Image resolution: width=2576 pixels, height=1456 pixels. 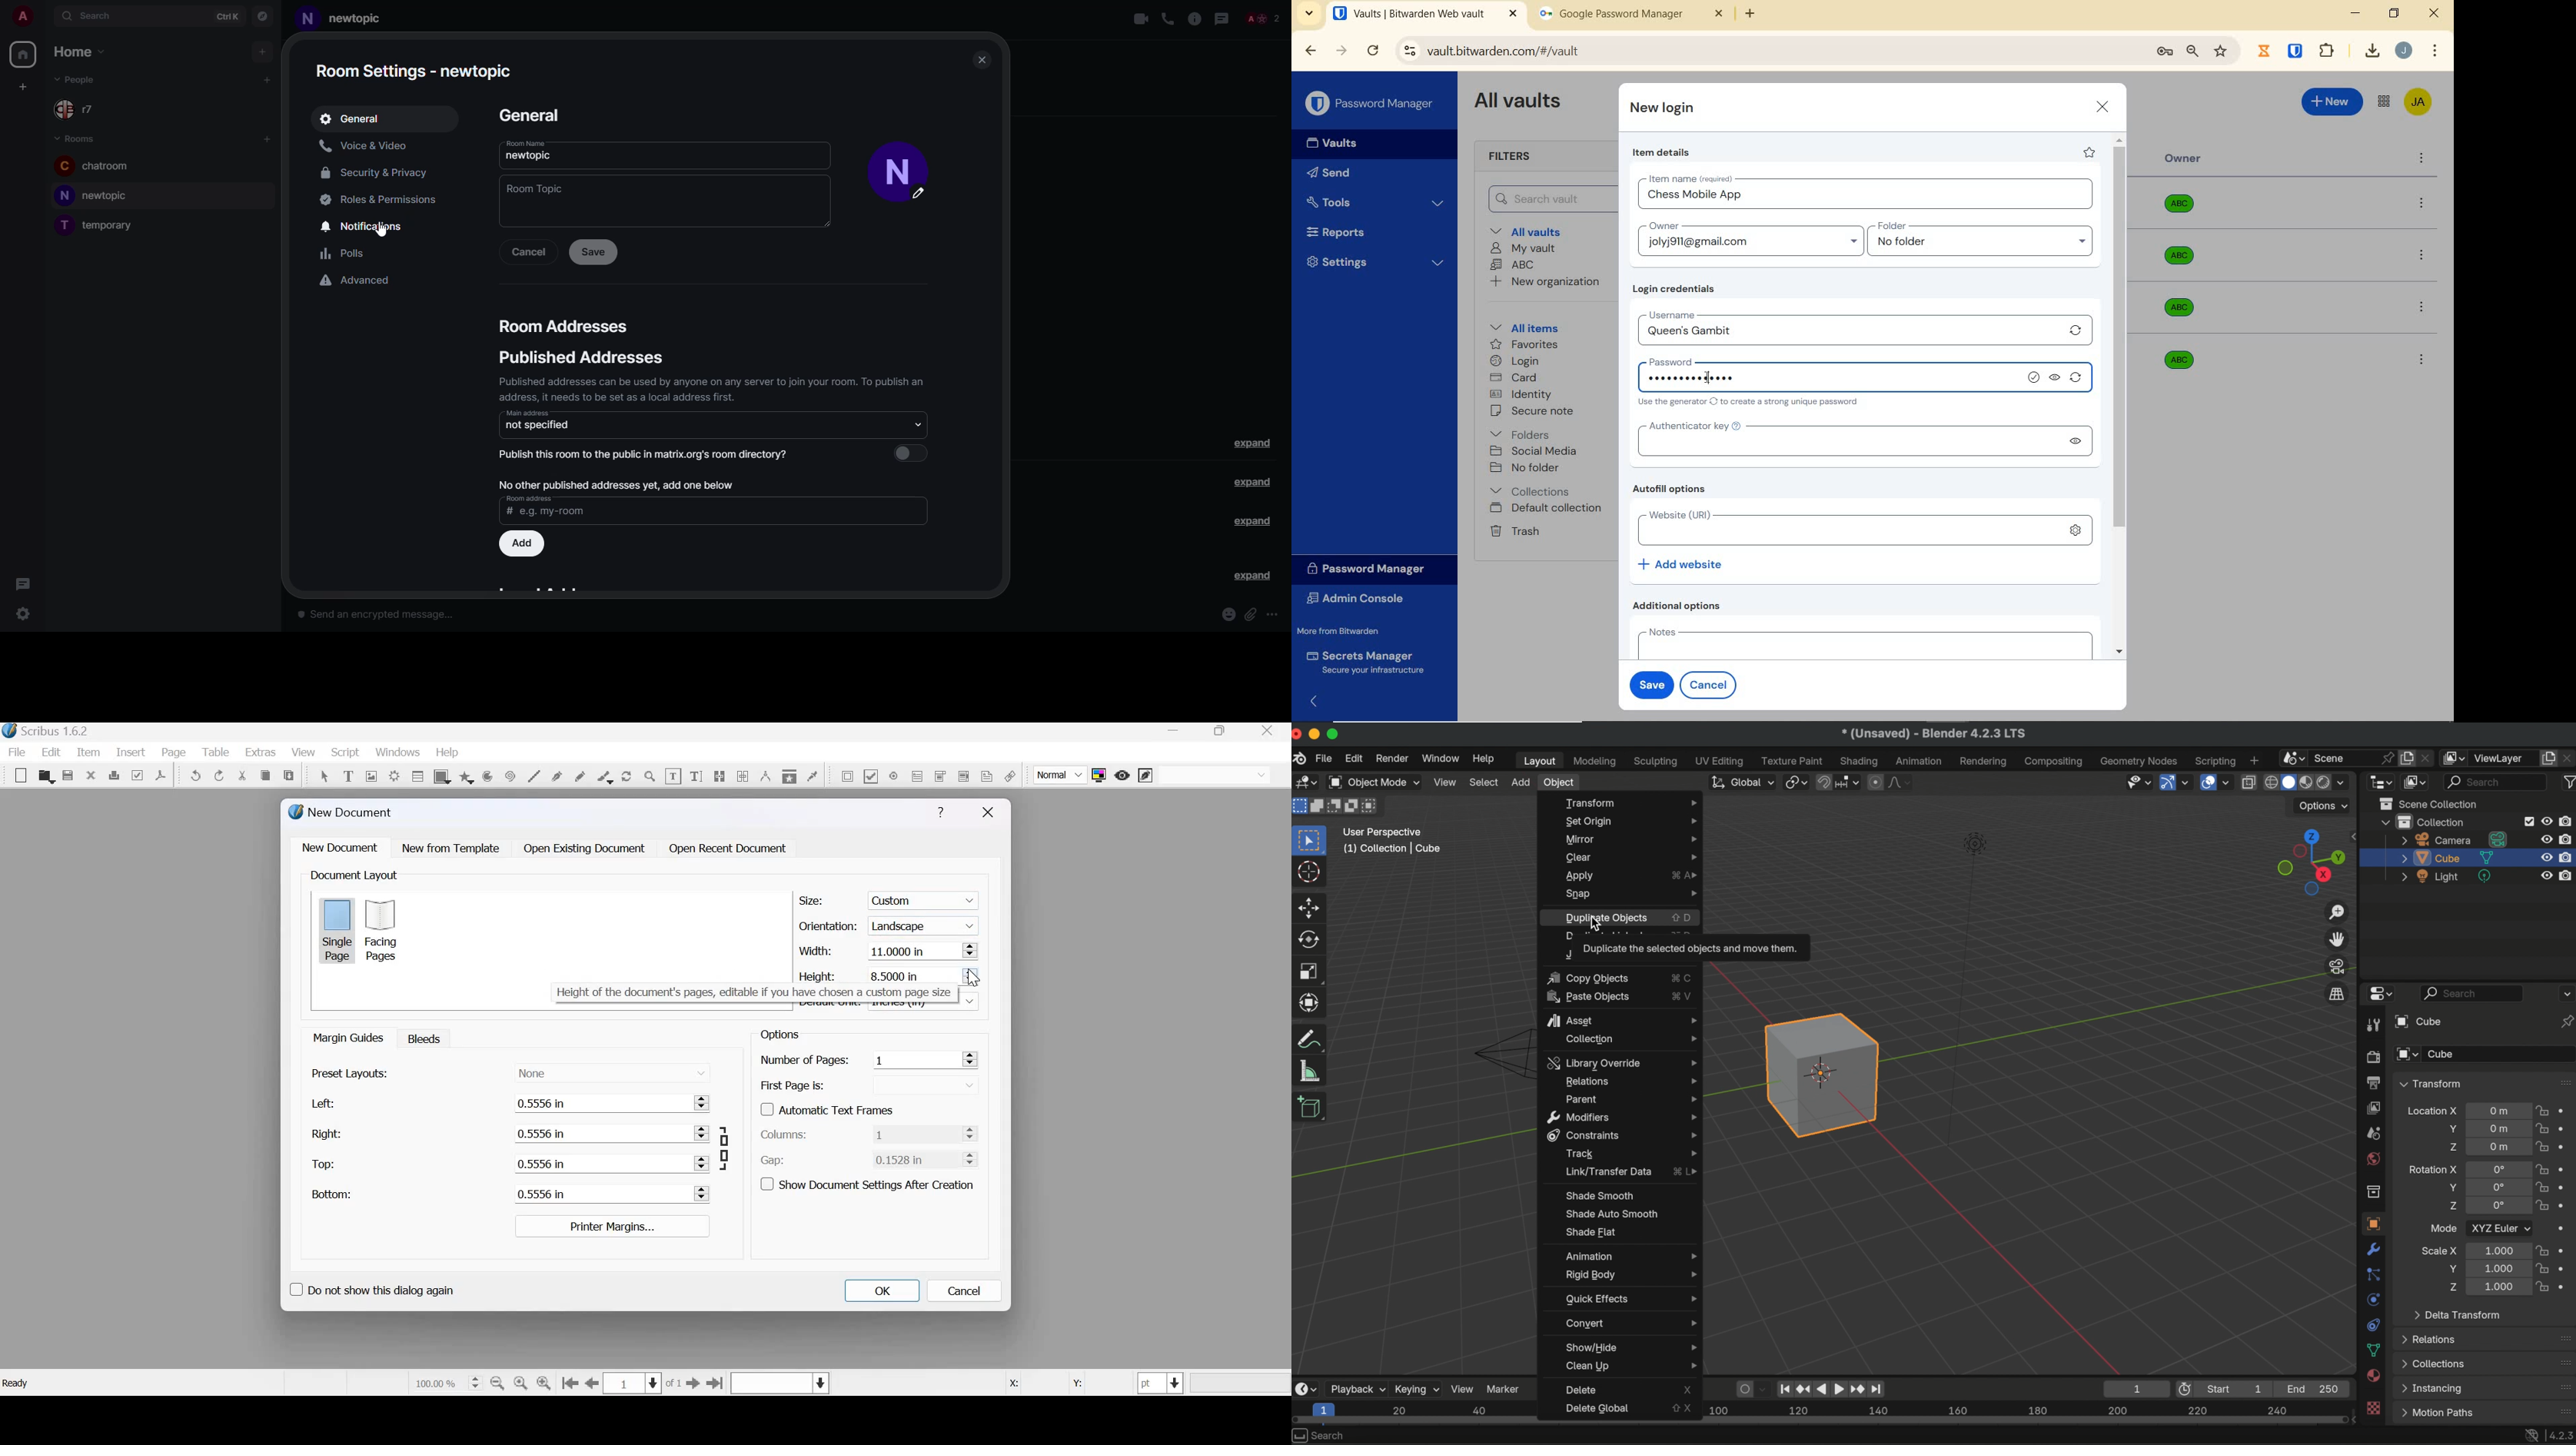 I want to click on add view layer, so click(x=2549, y=757).